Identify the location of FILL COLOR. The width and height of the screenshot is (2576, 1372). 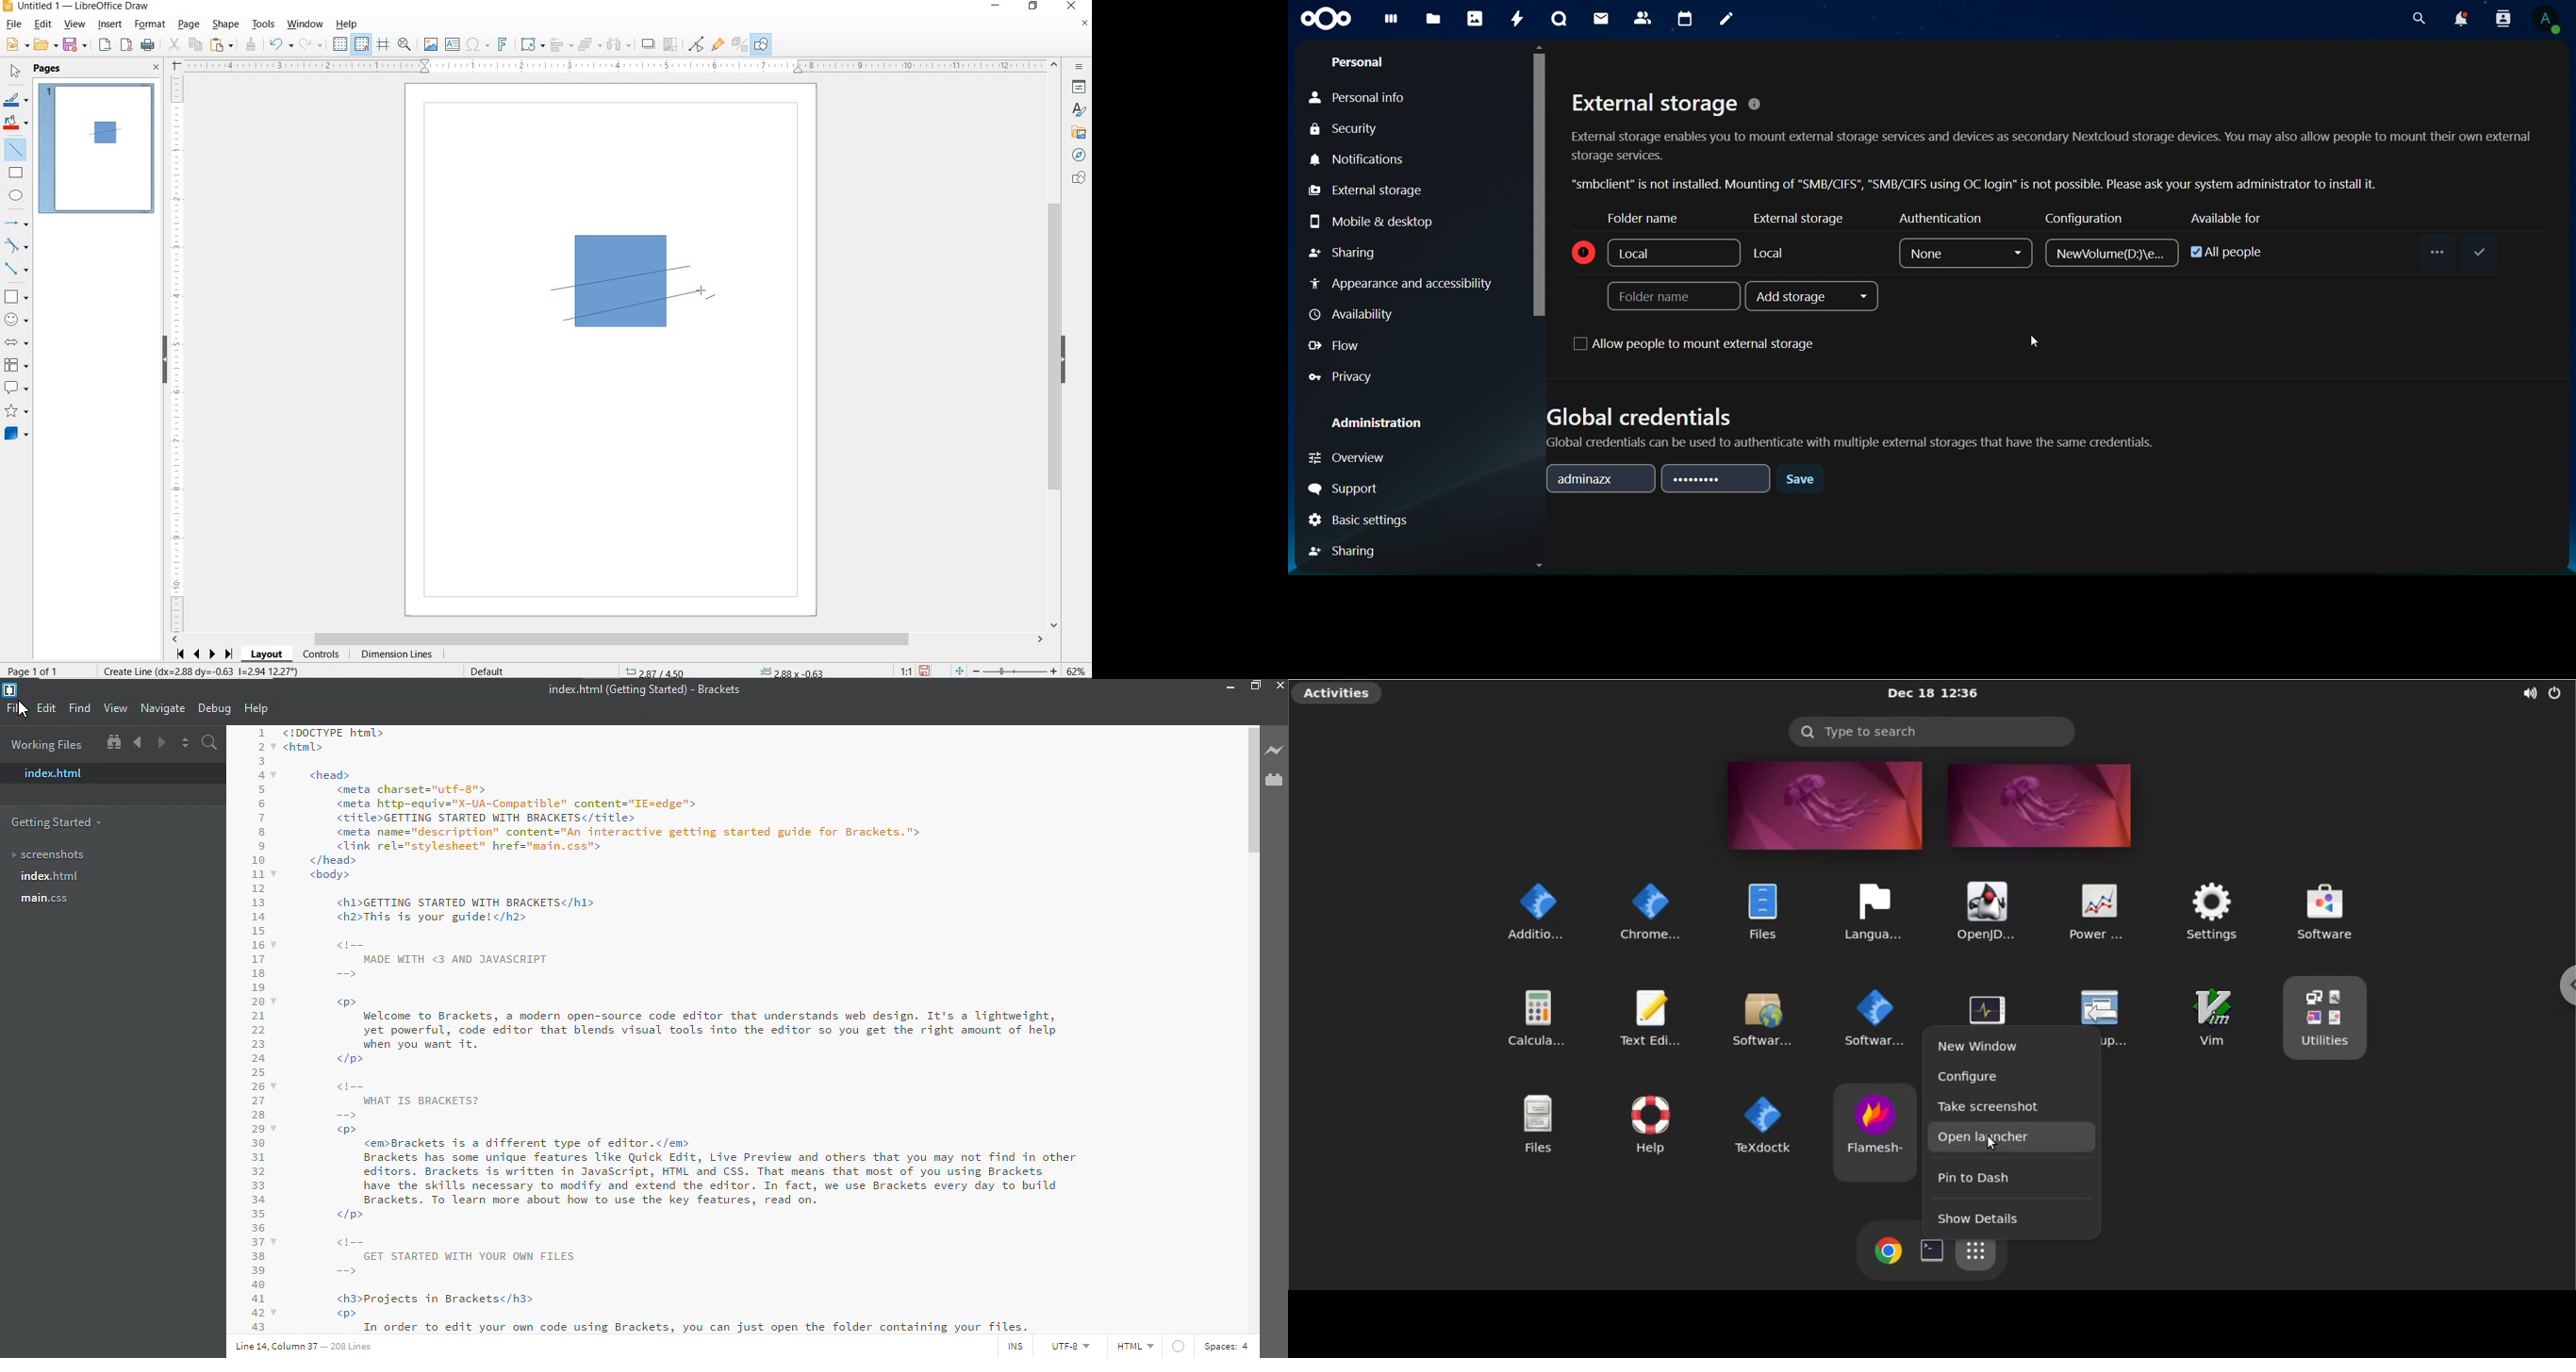
(17, 124).